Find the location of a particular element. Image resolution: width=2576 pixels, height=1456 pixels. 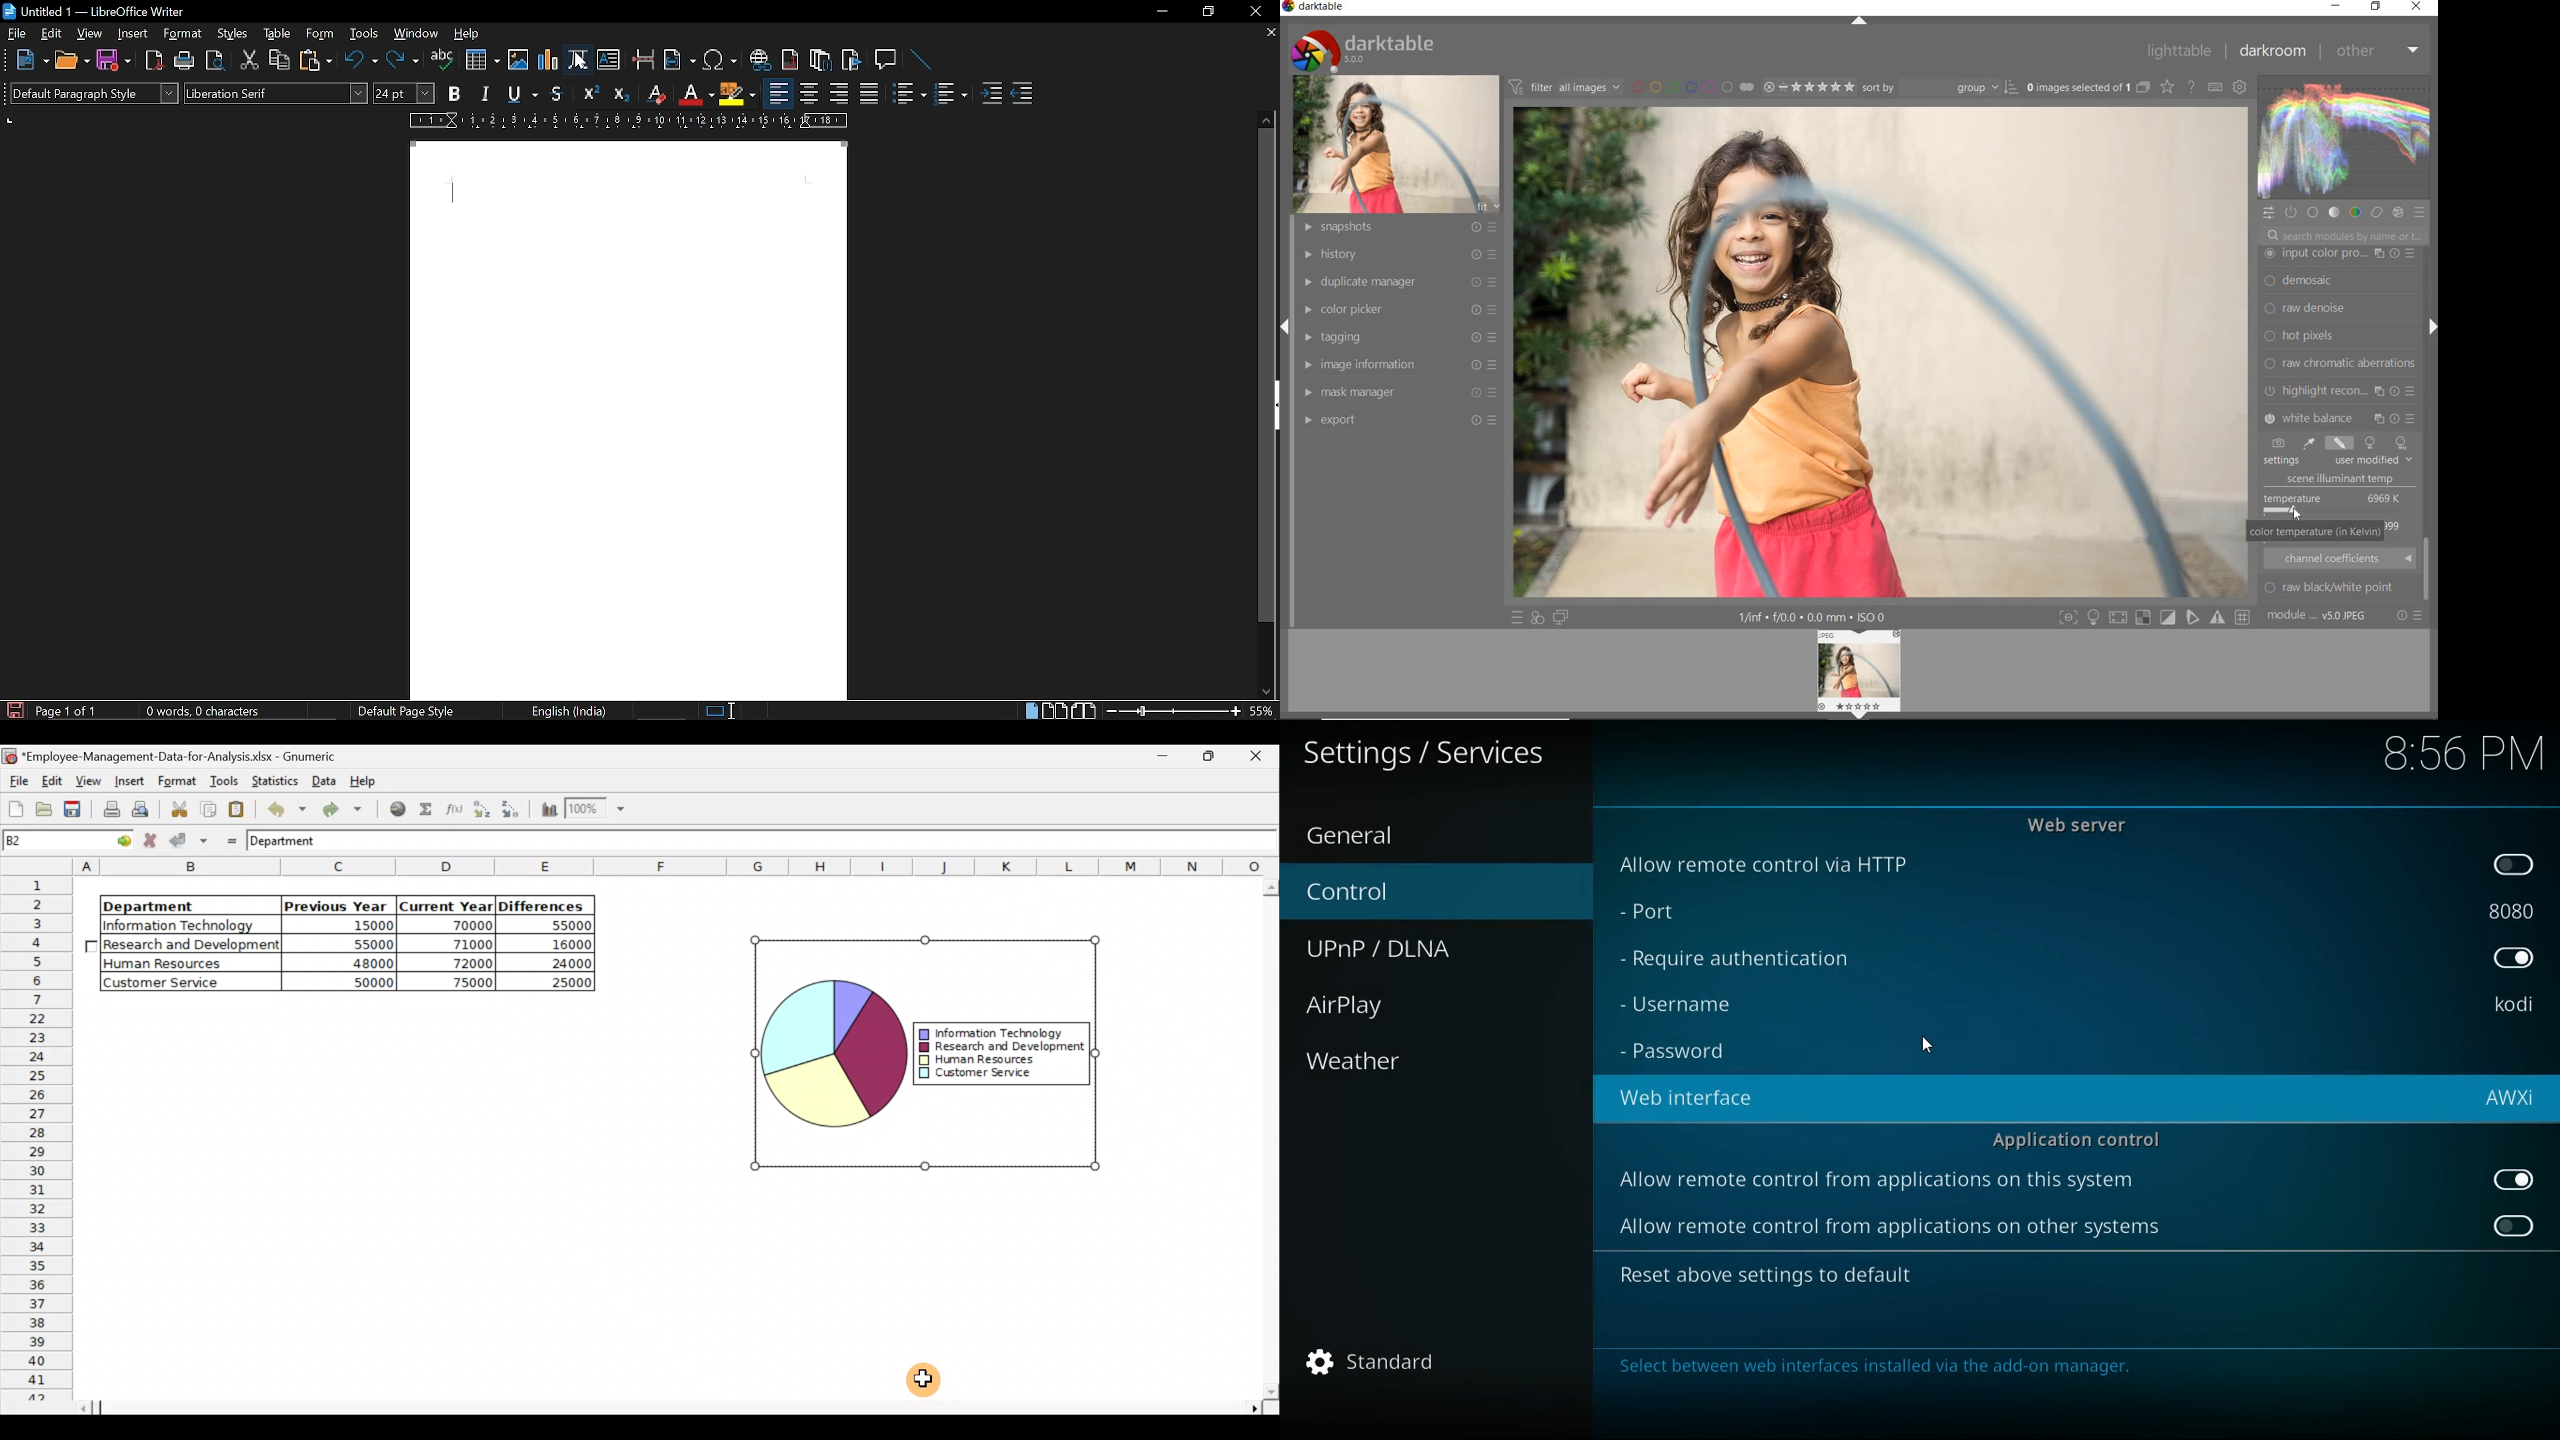

selected image range rating is located at coordinates (1808, 86).